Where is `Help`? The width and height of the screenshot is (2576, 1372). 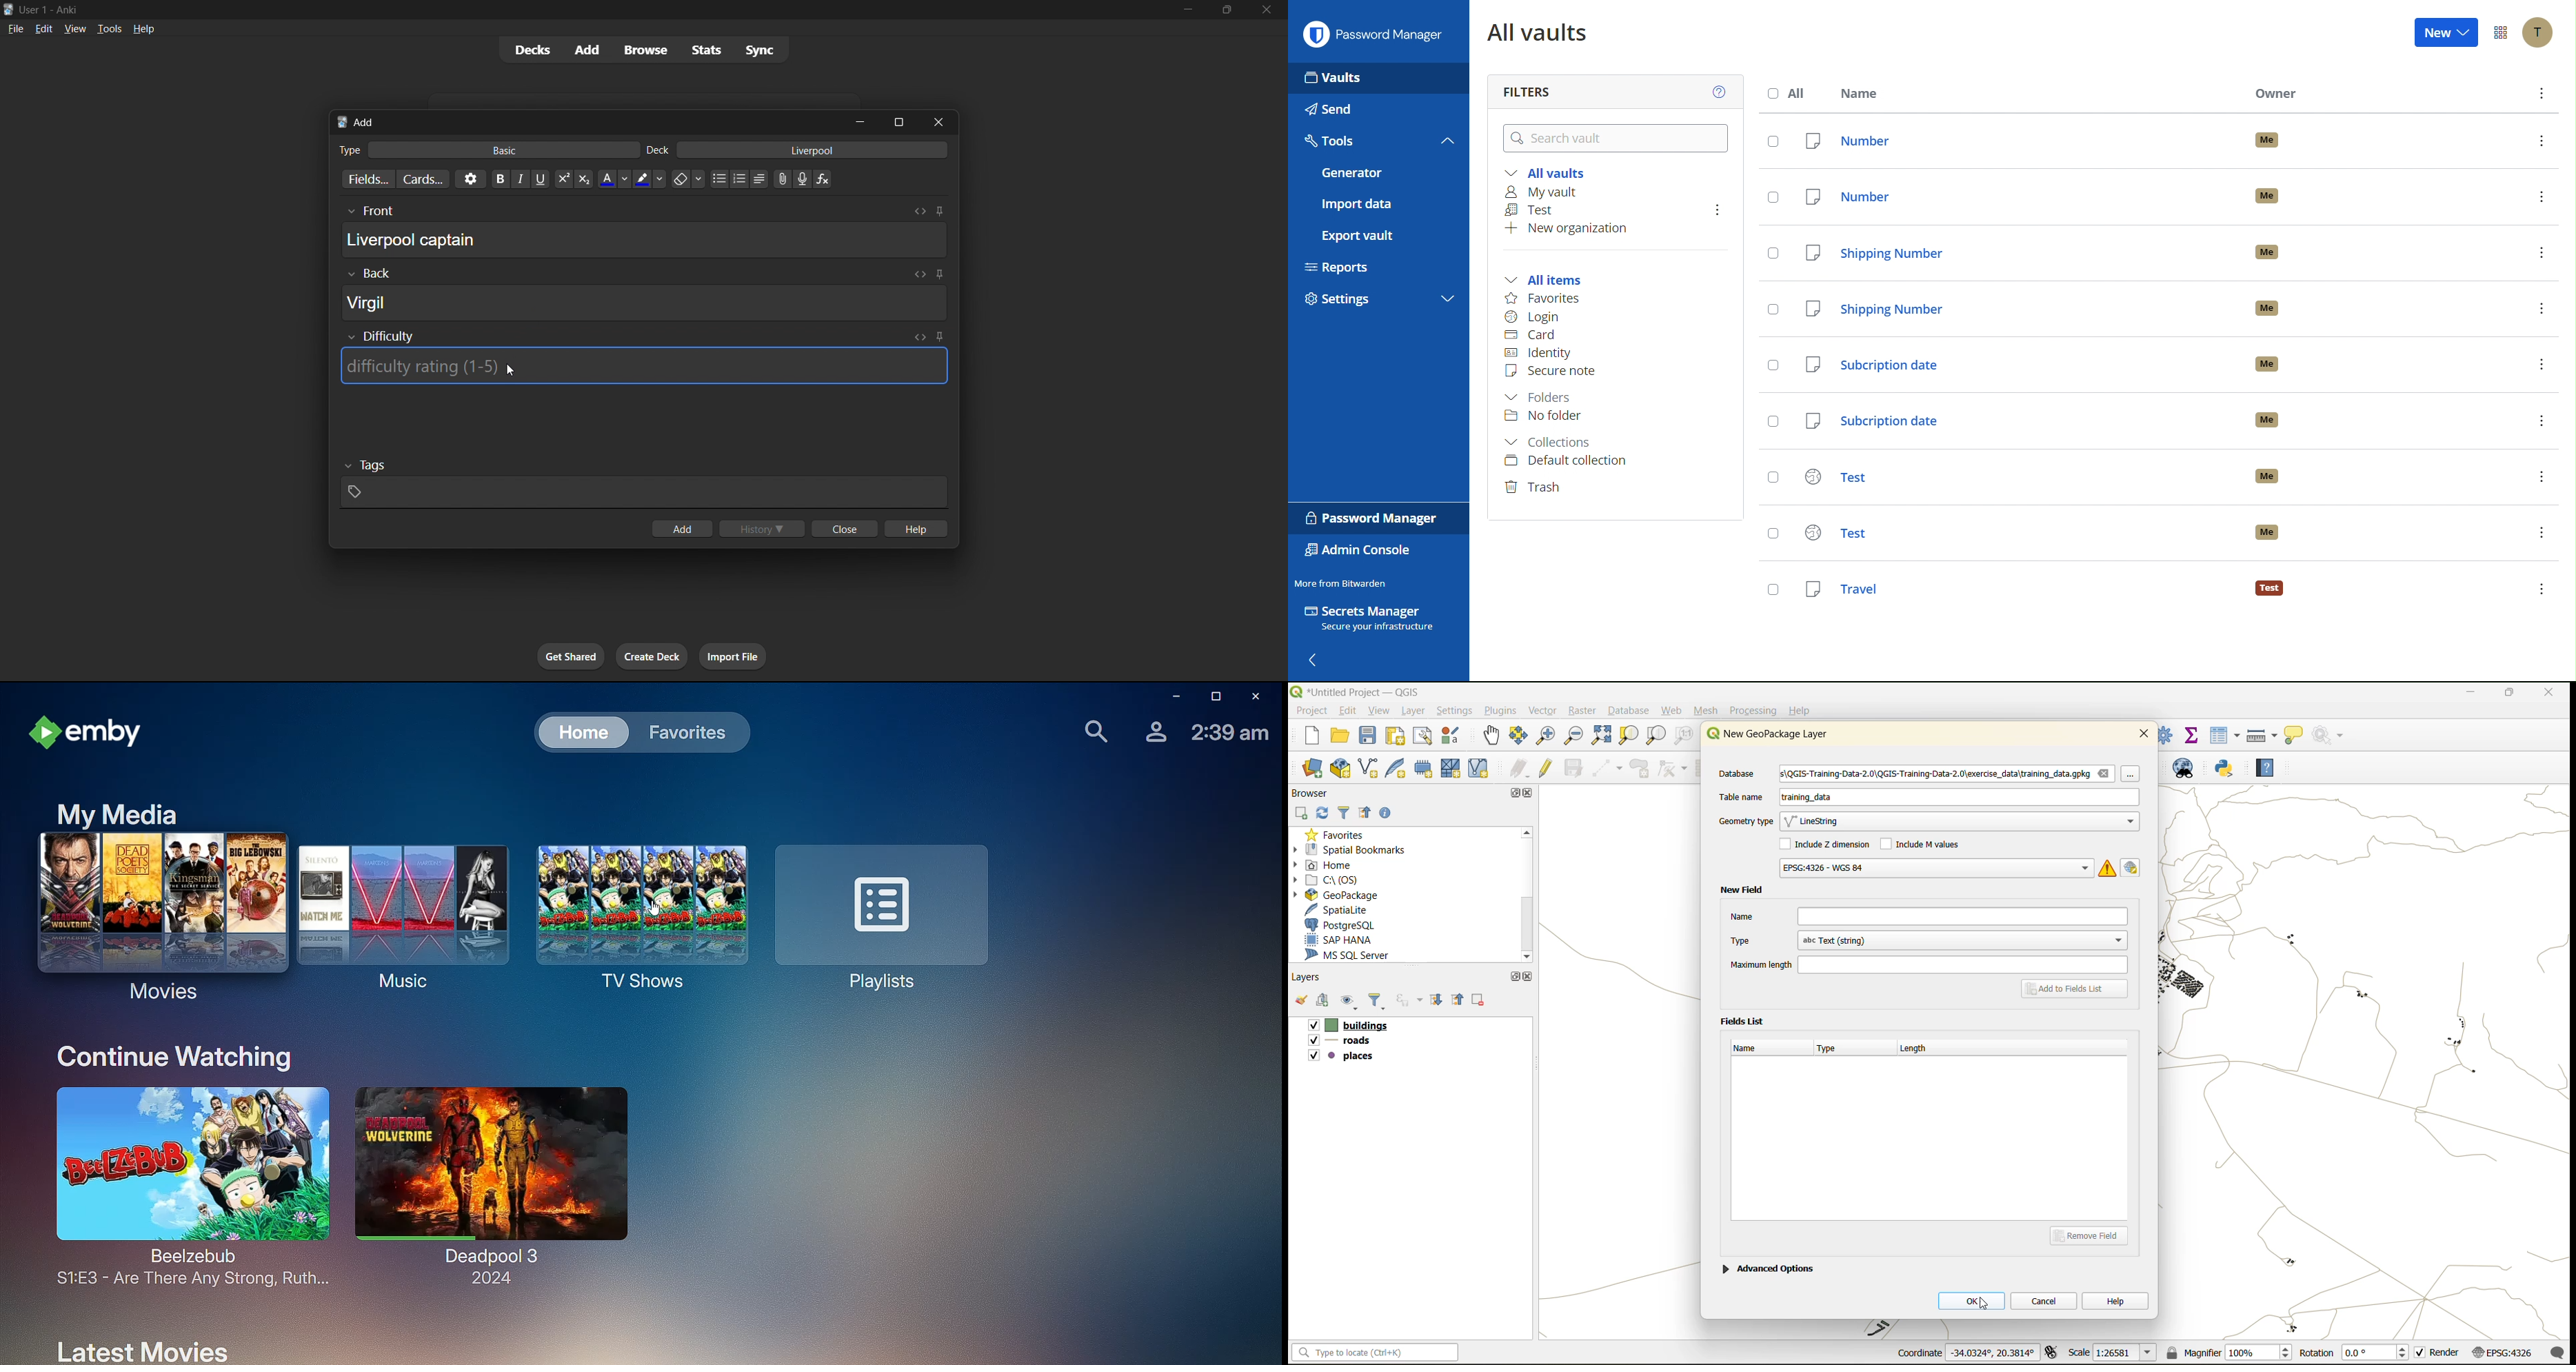 Help is located at coordinates (1722, 91).